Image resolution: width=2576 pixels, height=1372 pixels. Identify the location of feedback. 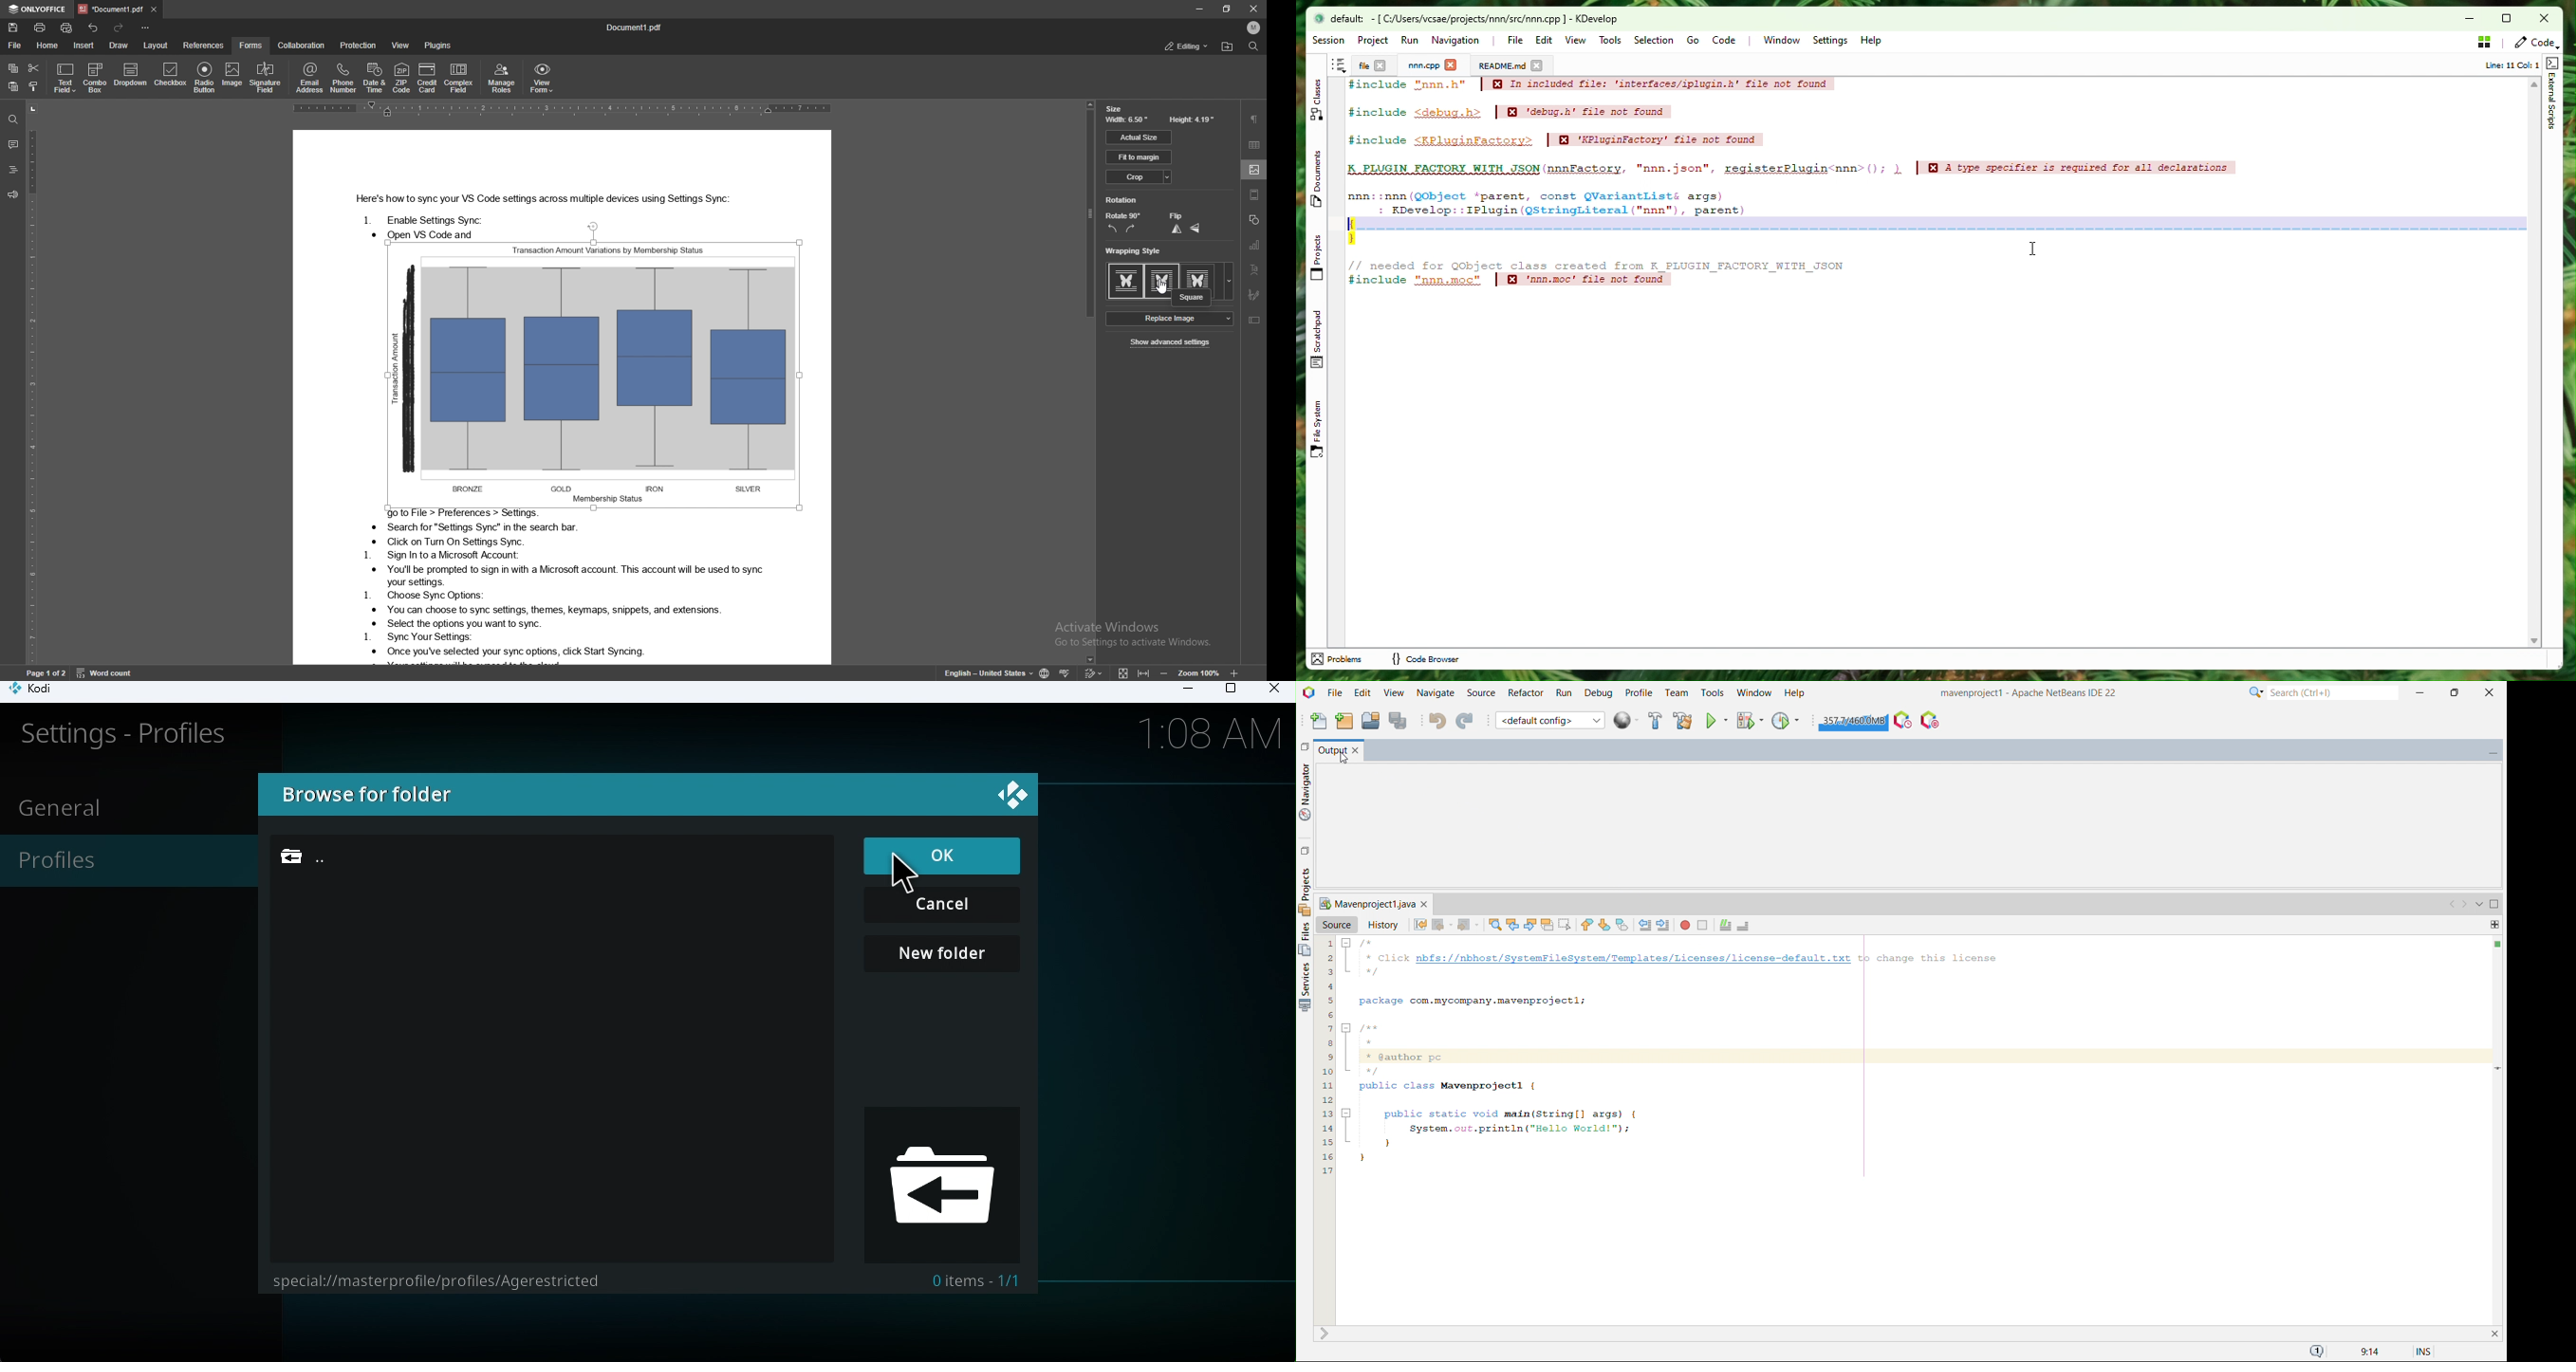
(11, 194).